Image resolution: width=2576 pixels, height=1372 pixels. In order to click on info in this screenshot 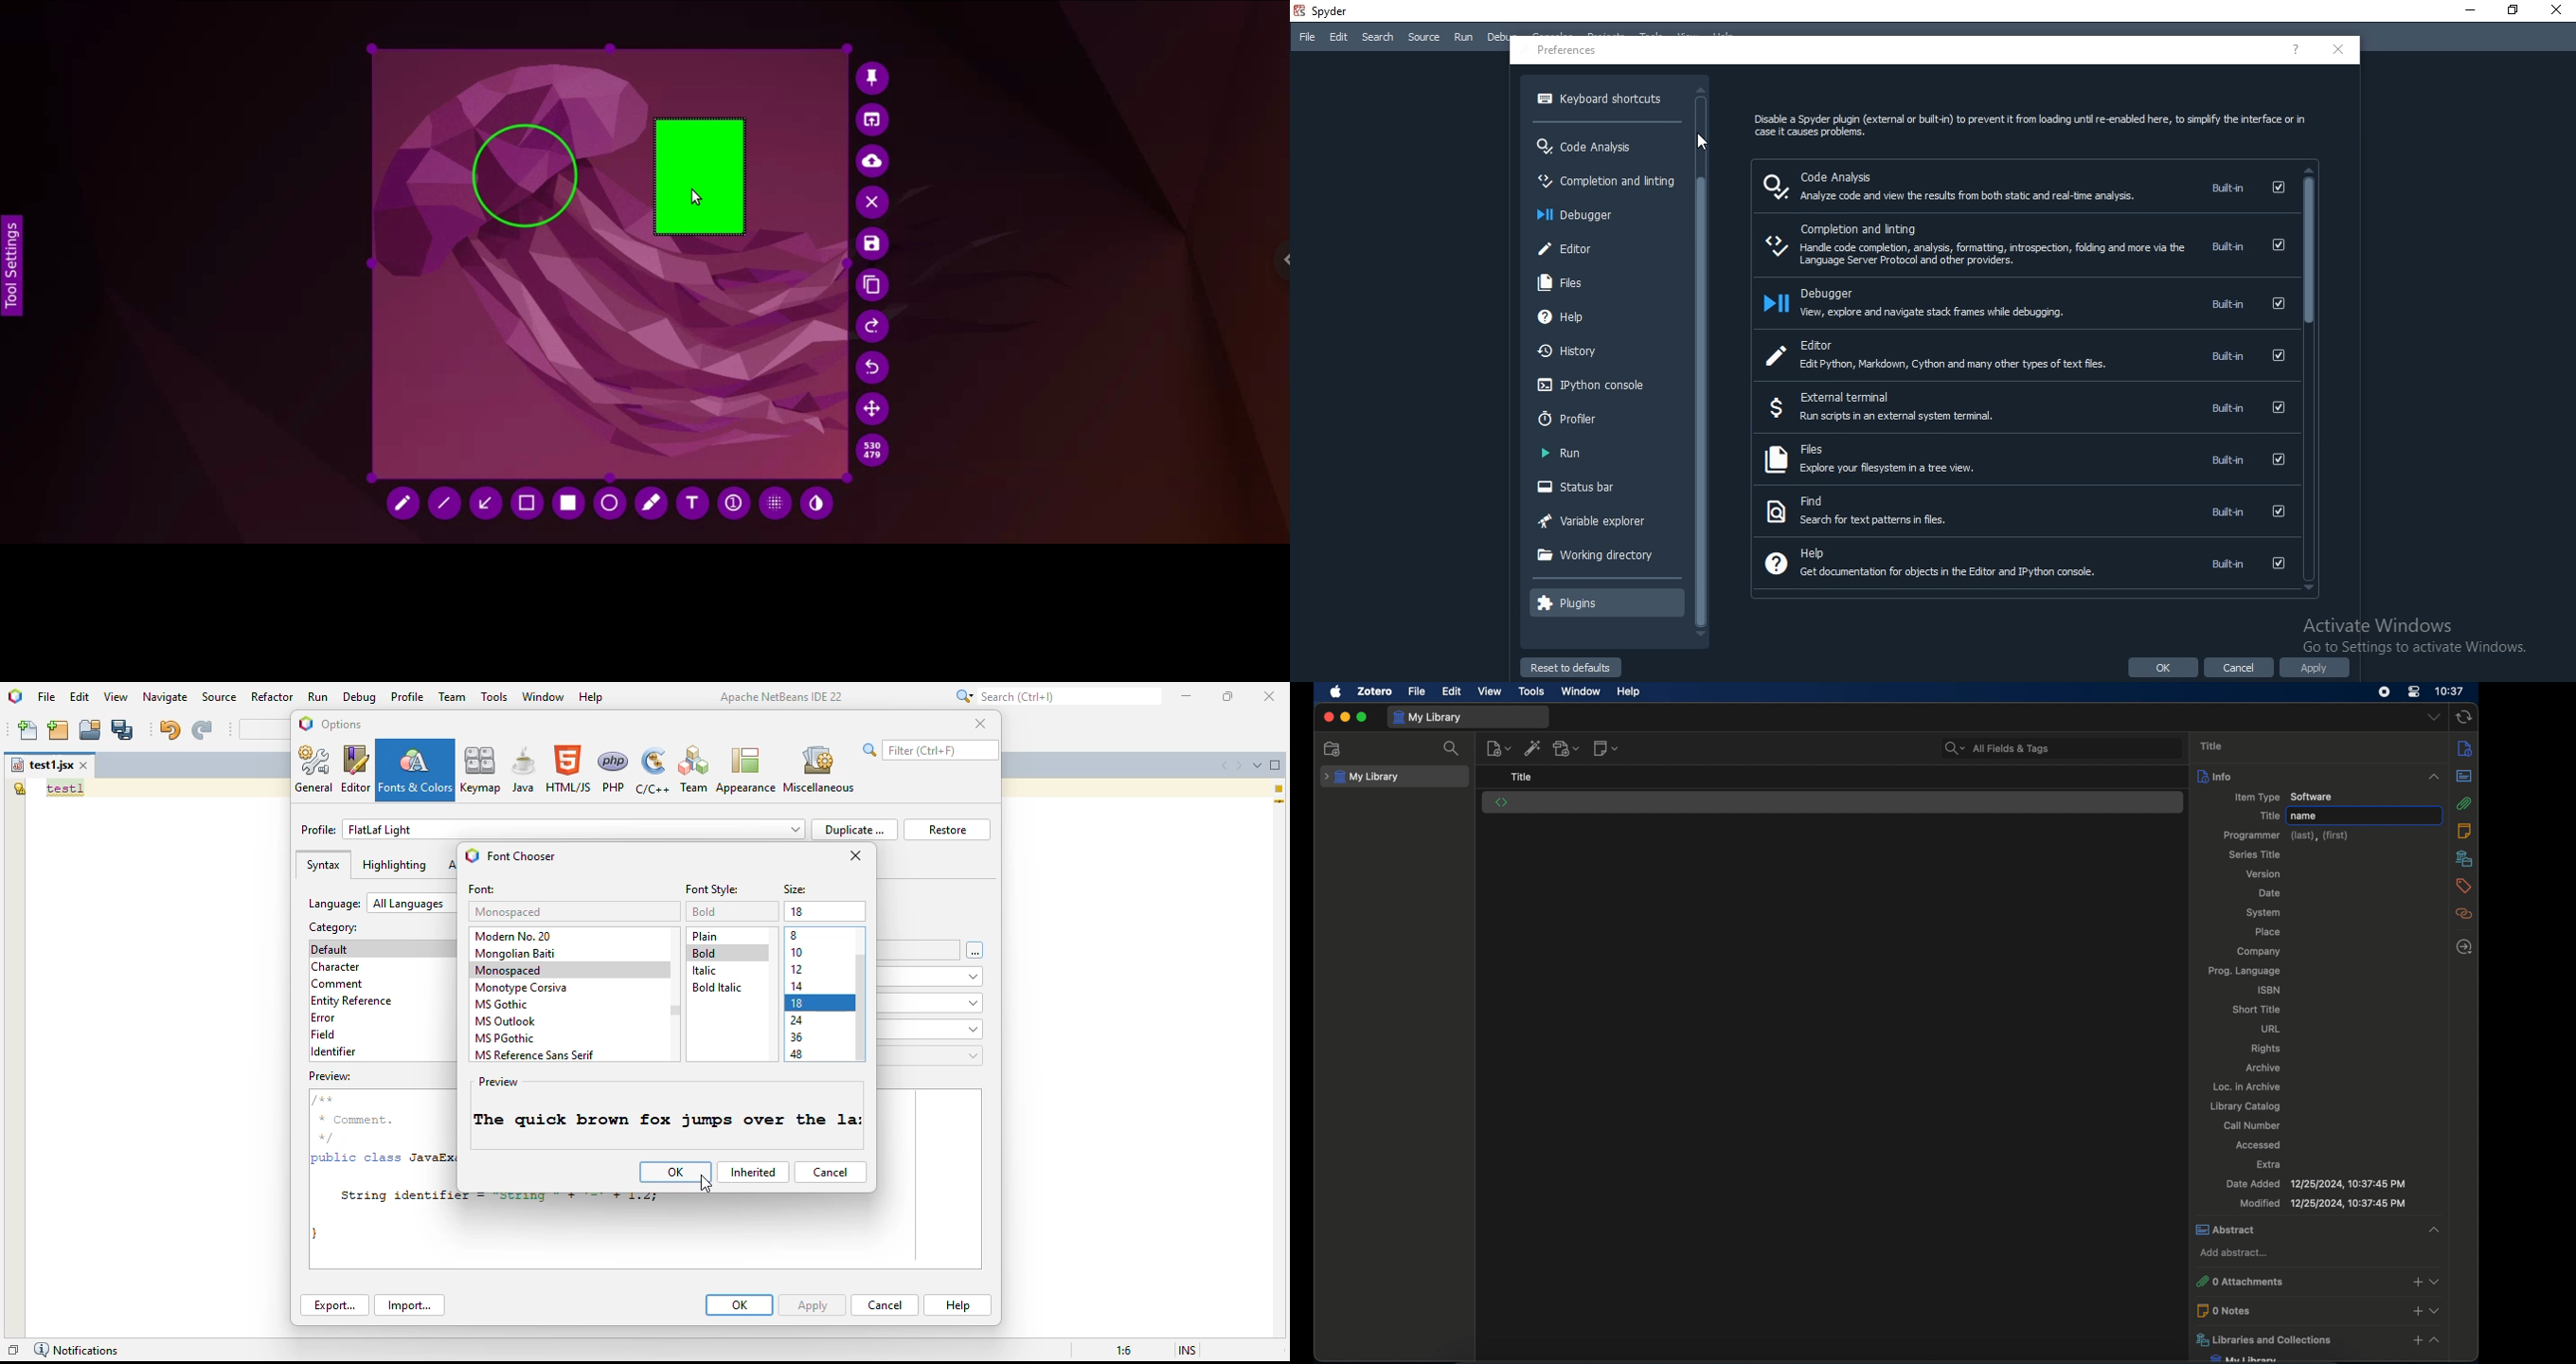, I will do `click(2465, 748)`.